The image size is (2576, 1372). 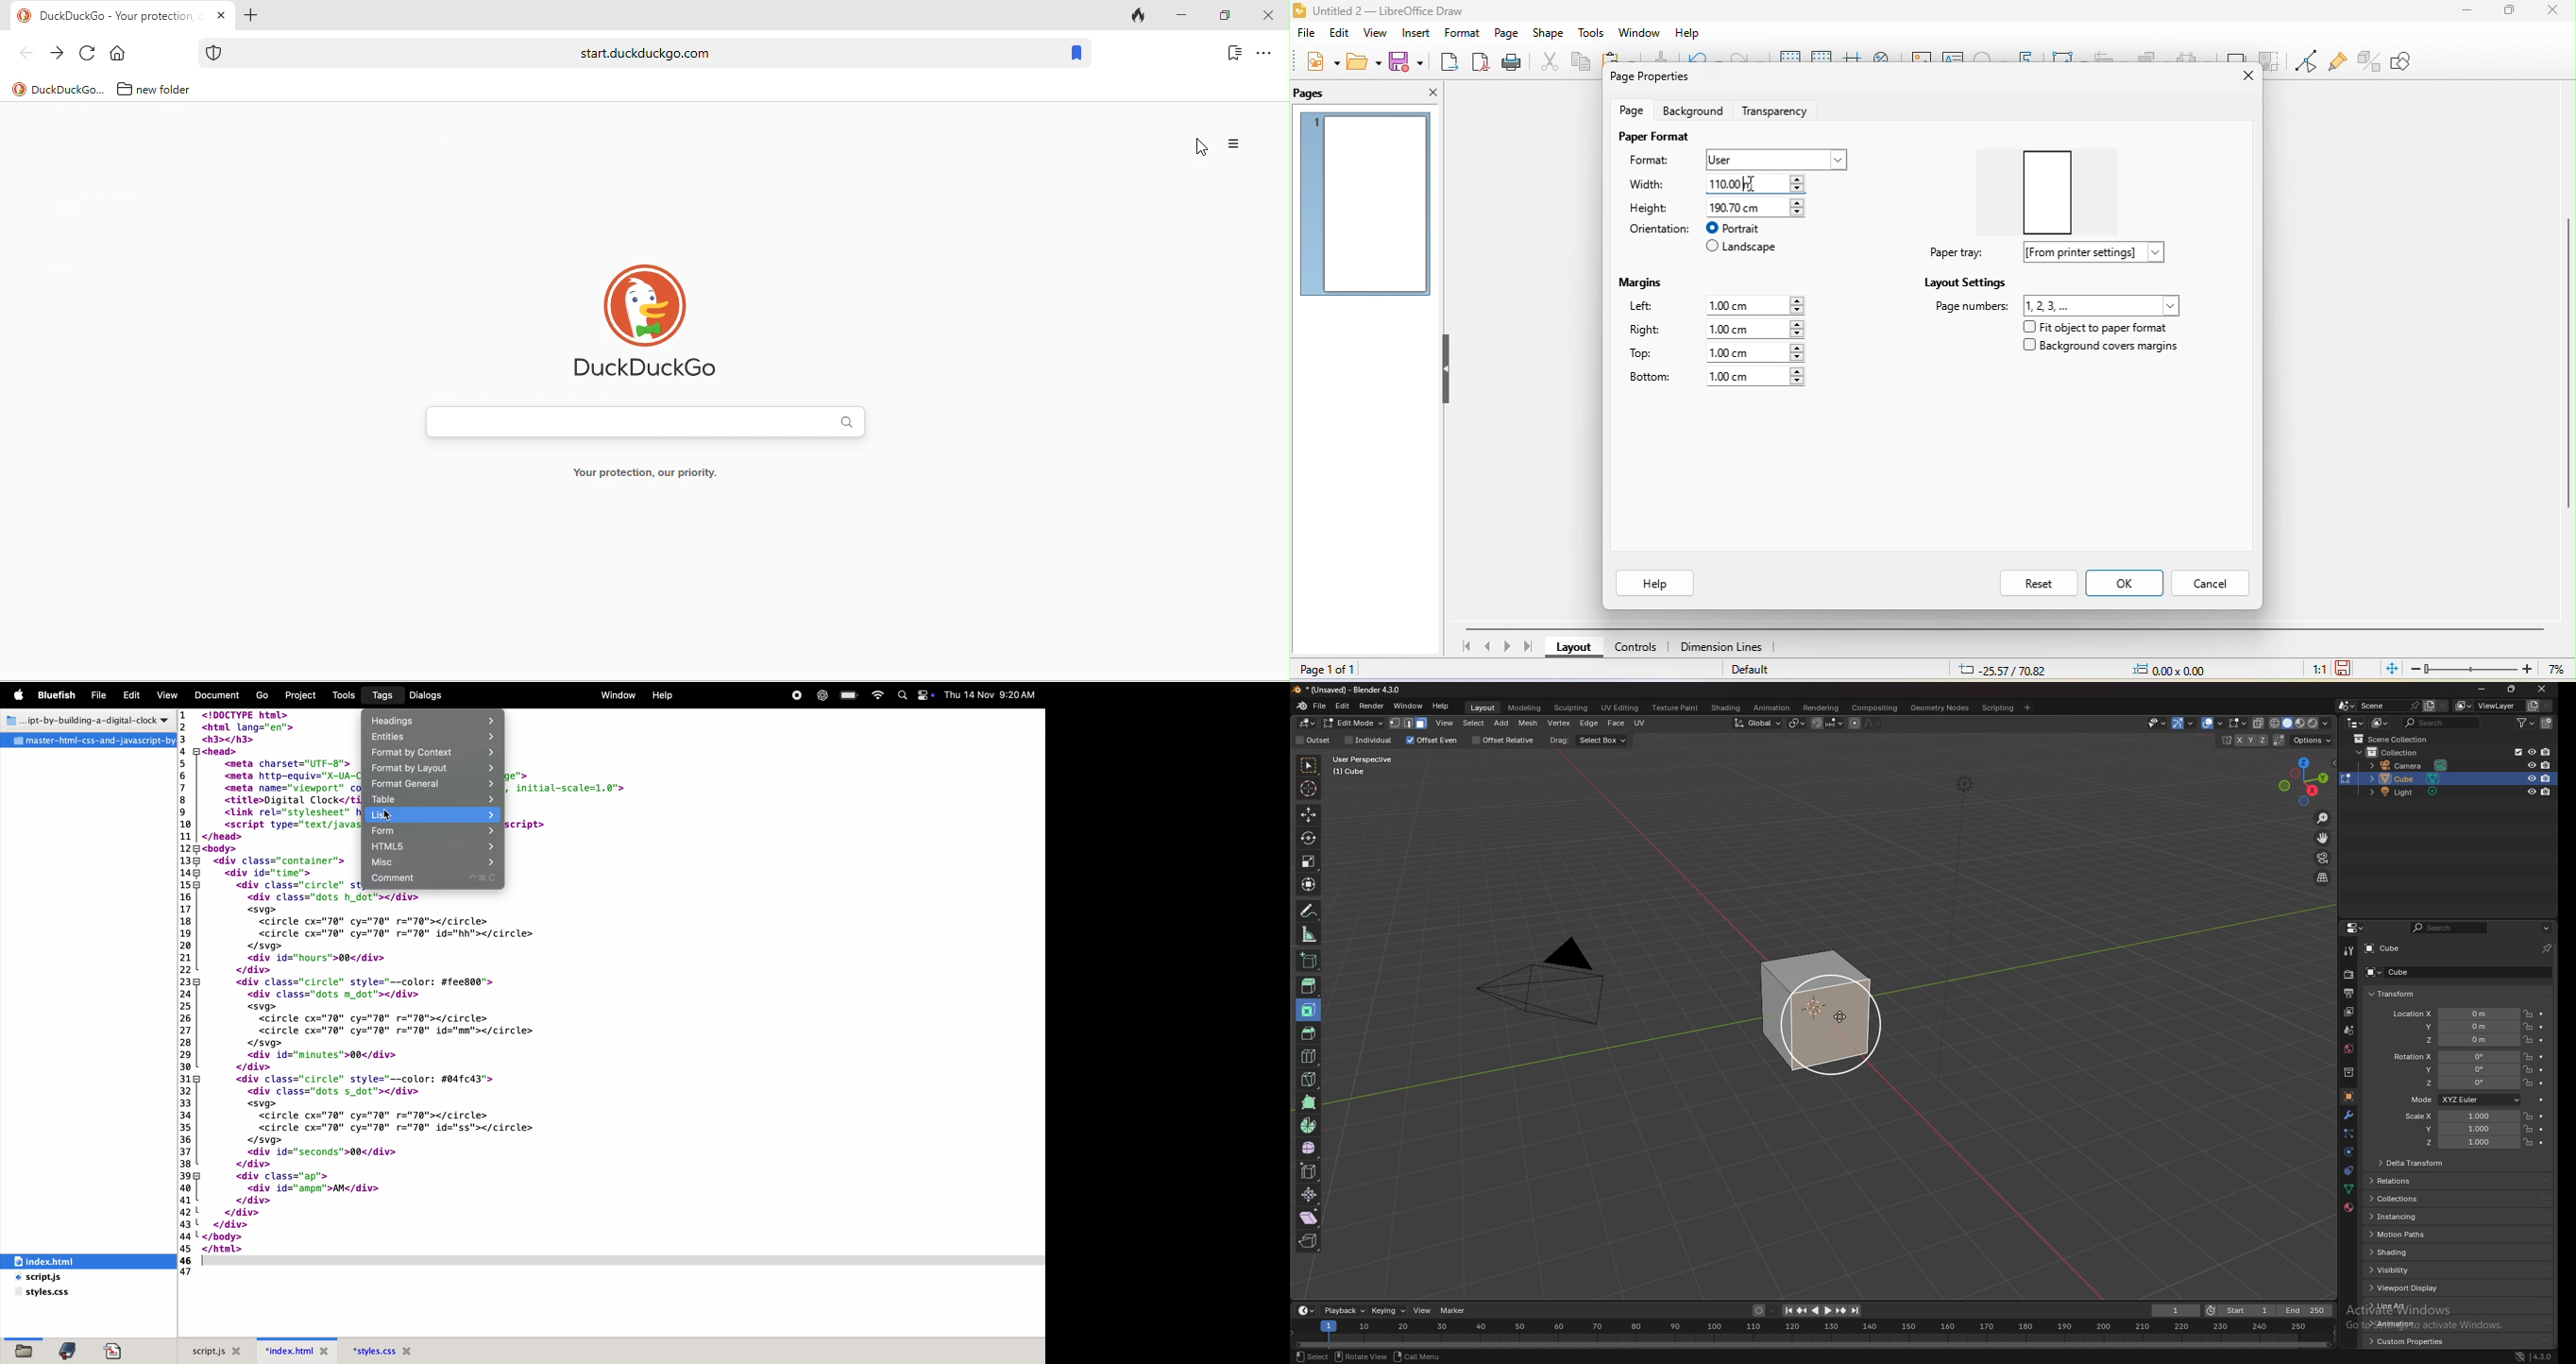 What do you see at coordinates (1308, 814) in the screenshot?
I see `move` at bounding box center [1308, 814].